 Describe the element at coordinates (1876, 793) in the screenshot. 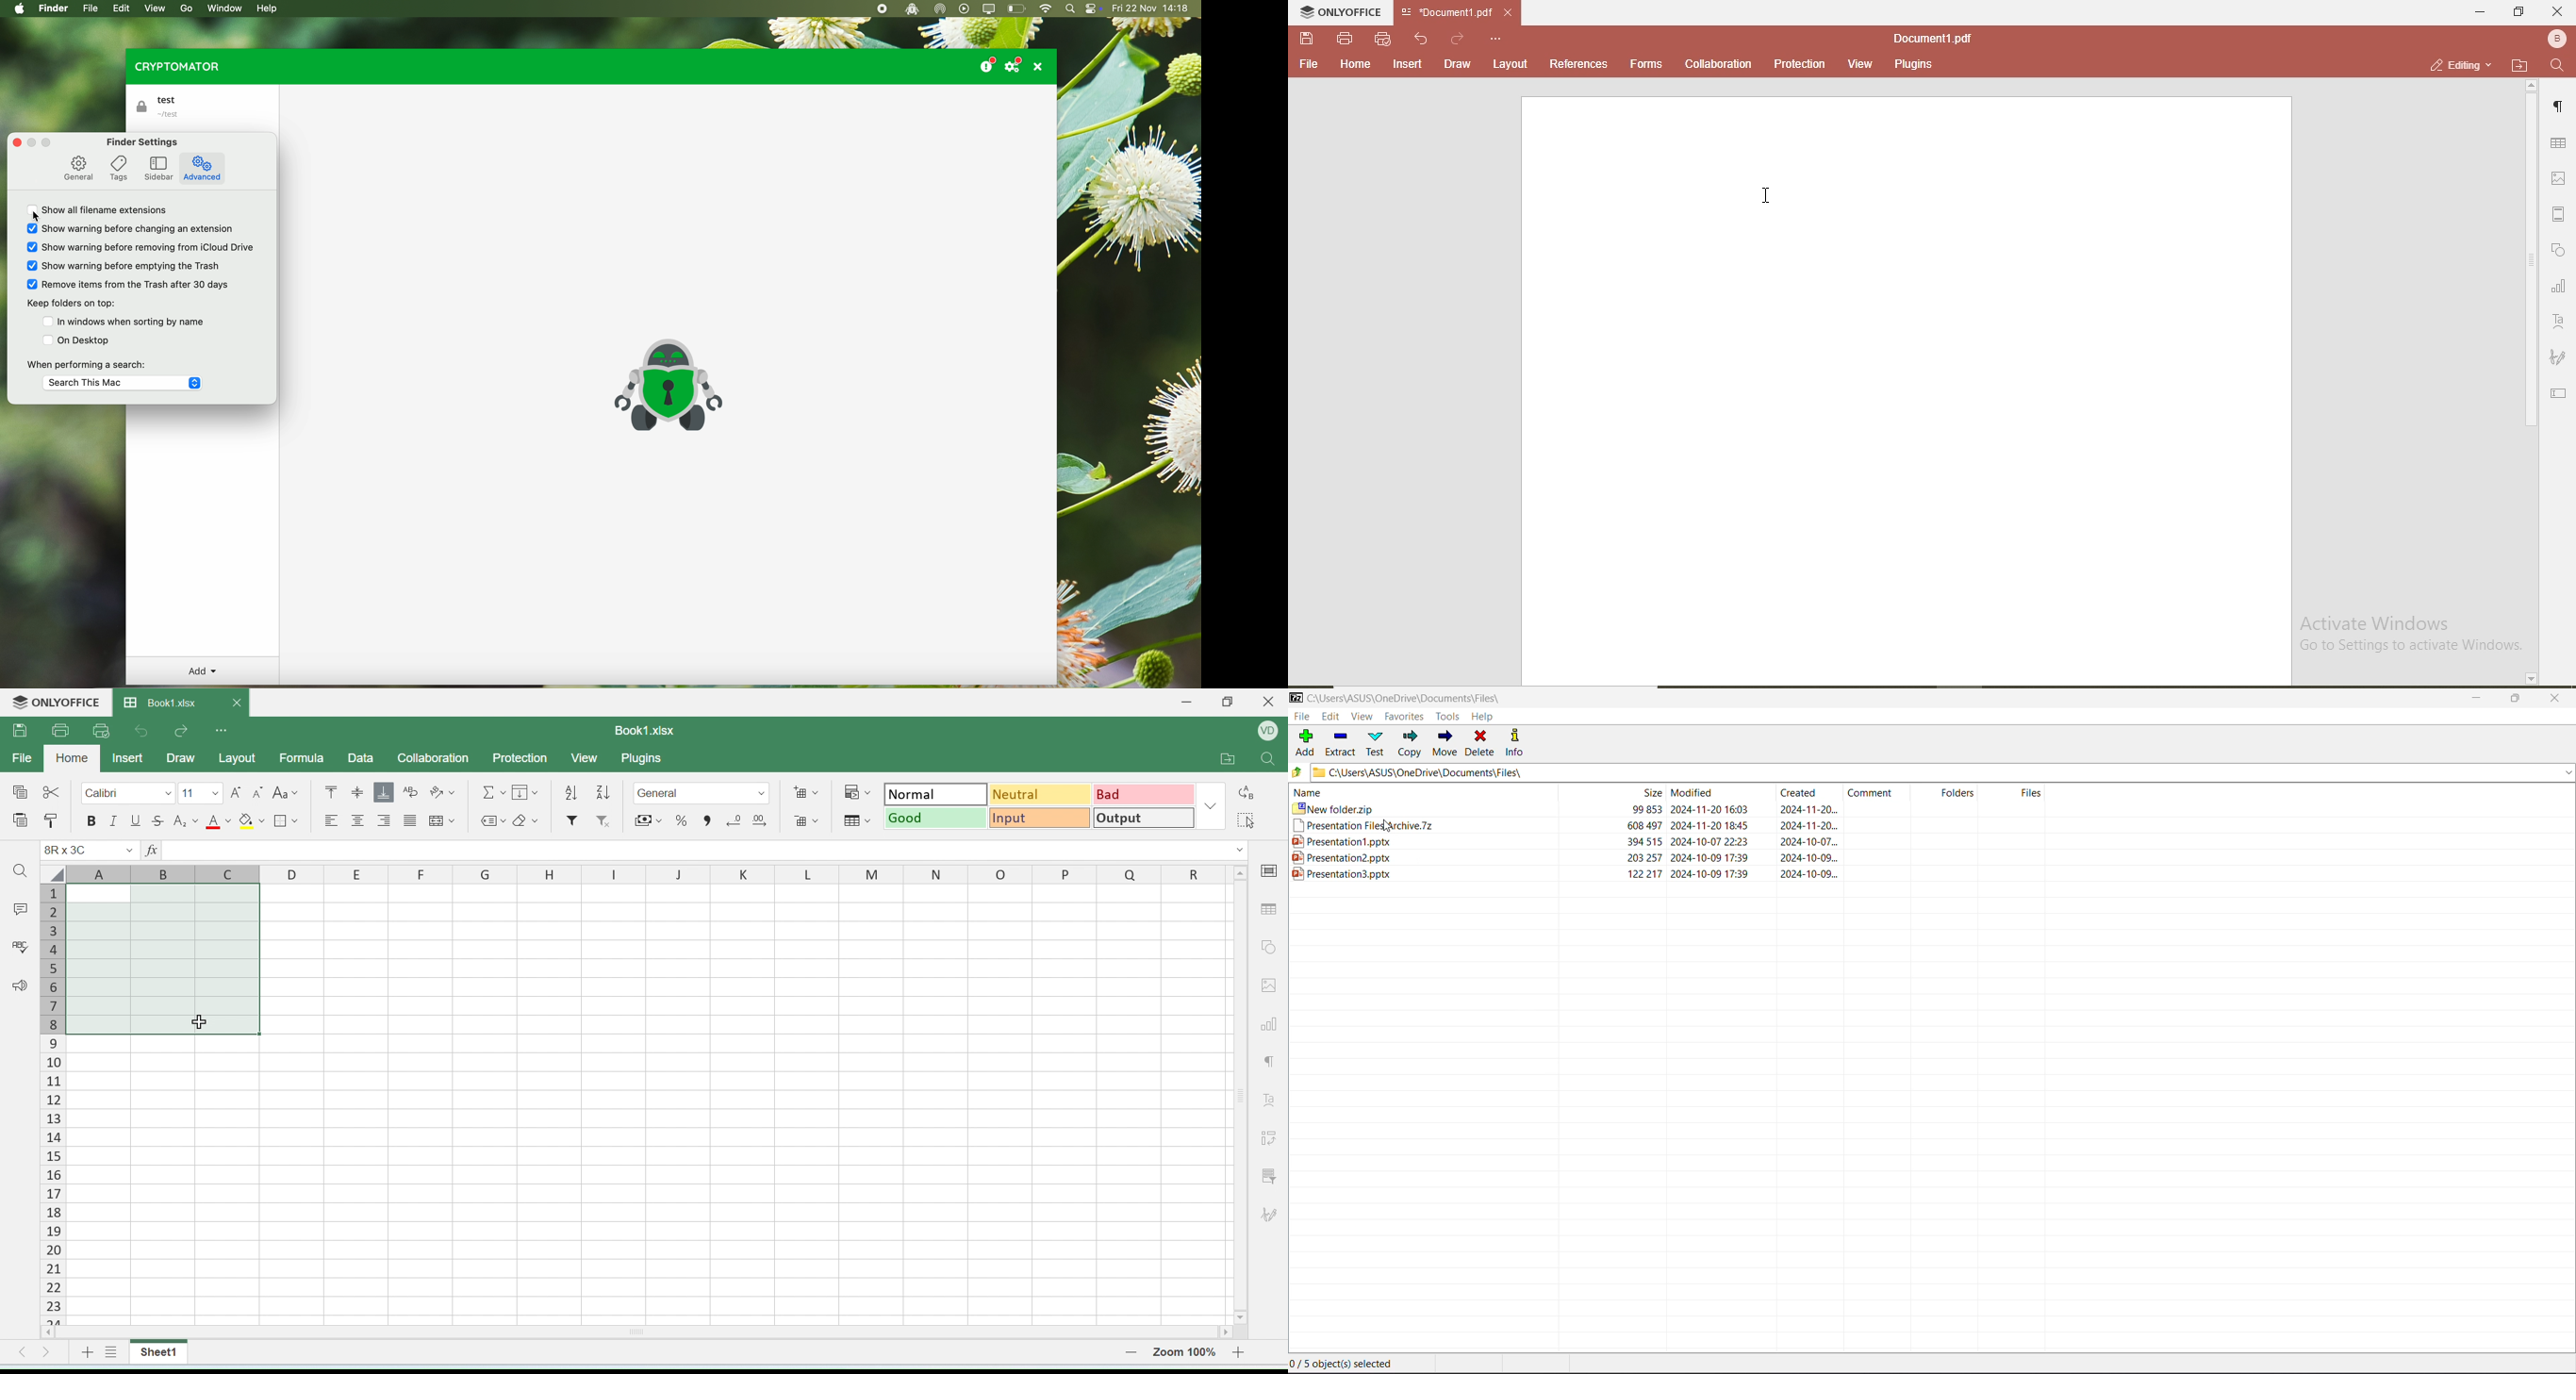

I see `Comment` at that location.